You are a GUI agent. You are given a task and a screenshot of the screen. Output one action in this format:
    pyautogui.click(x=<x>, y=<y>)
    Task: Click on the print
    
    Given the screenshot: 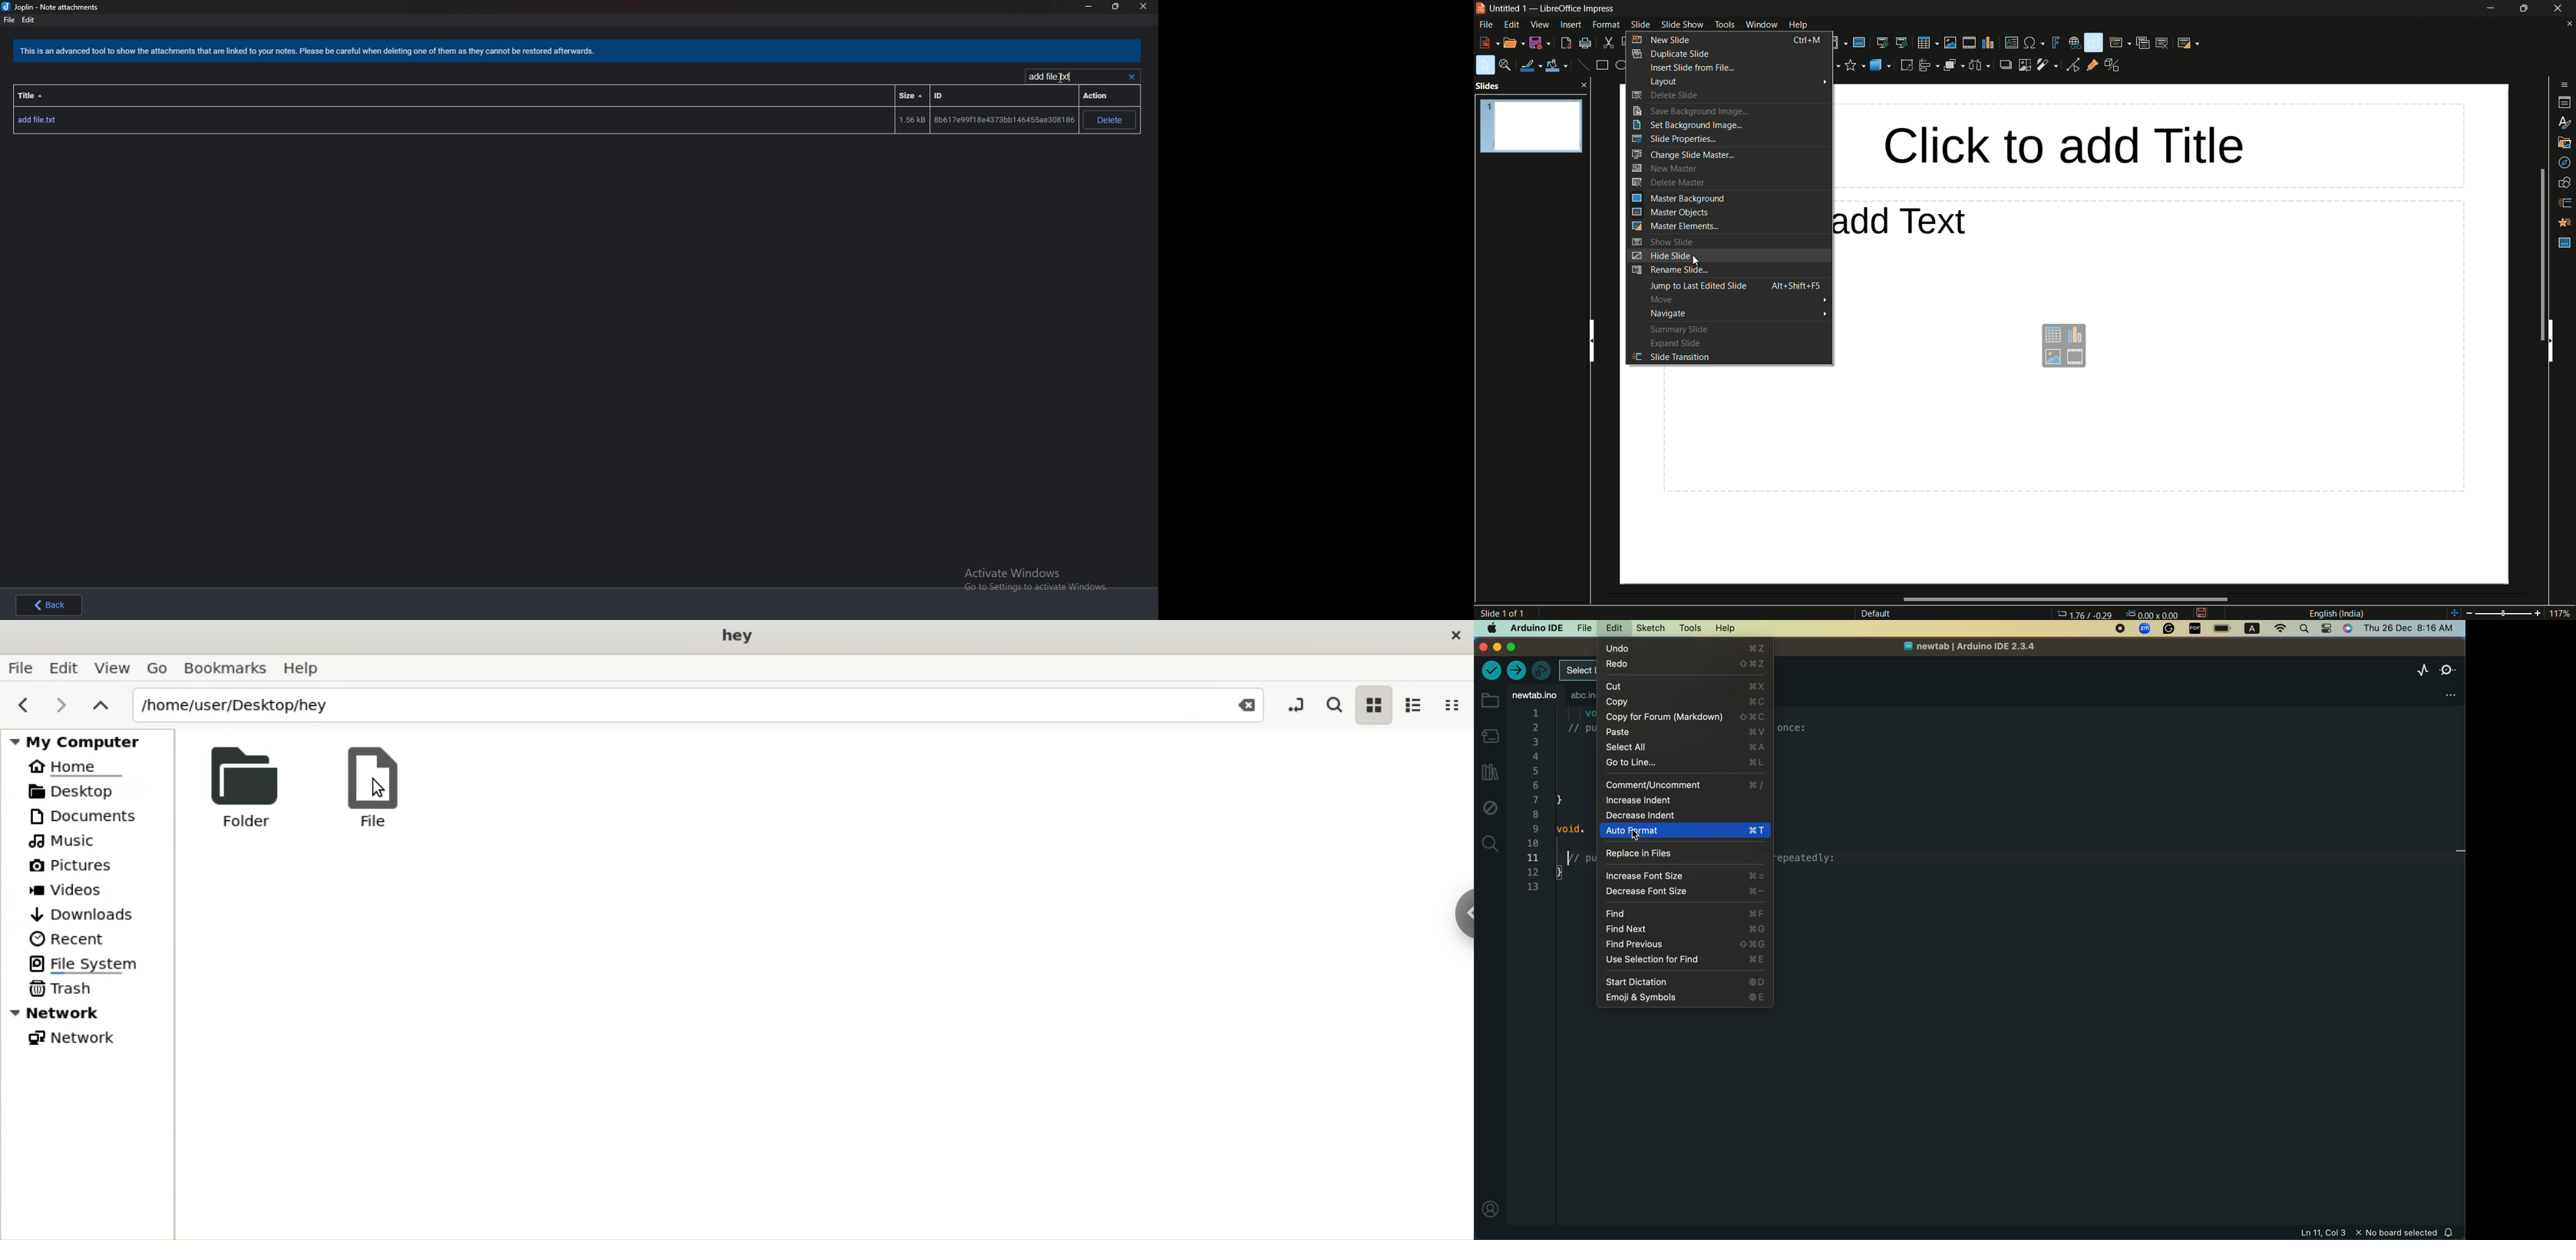 What is the action you would take?
    pyautogui.click(x=1586, y=44)
    